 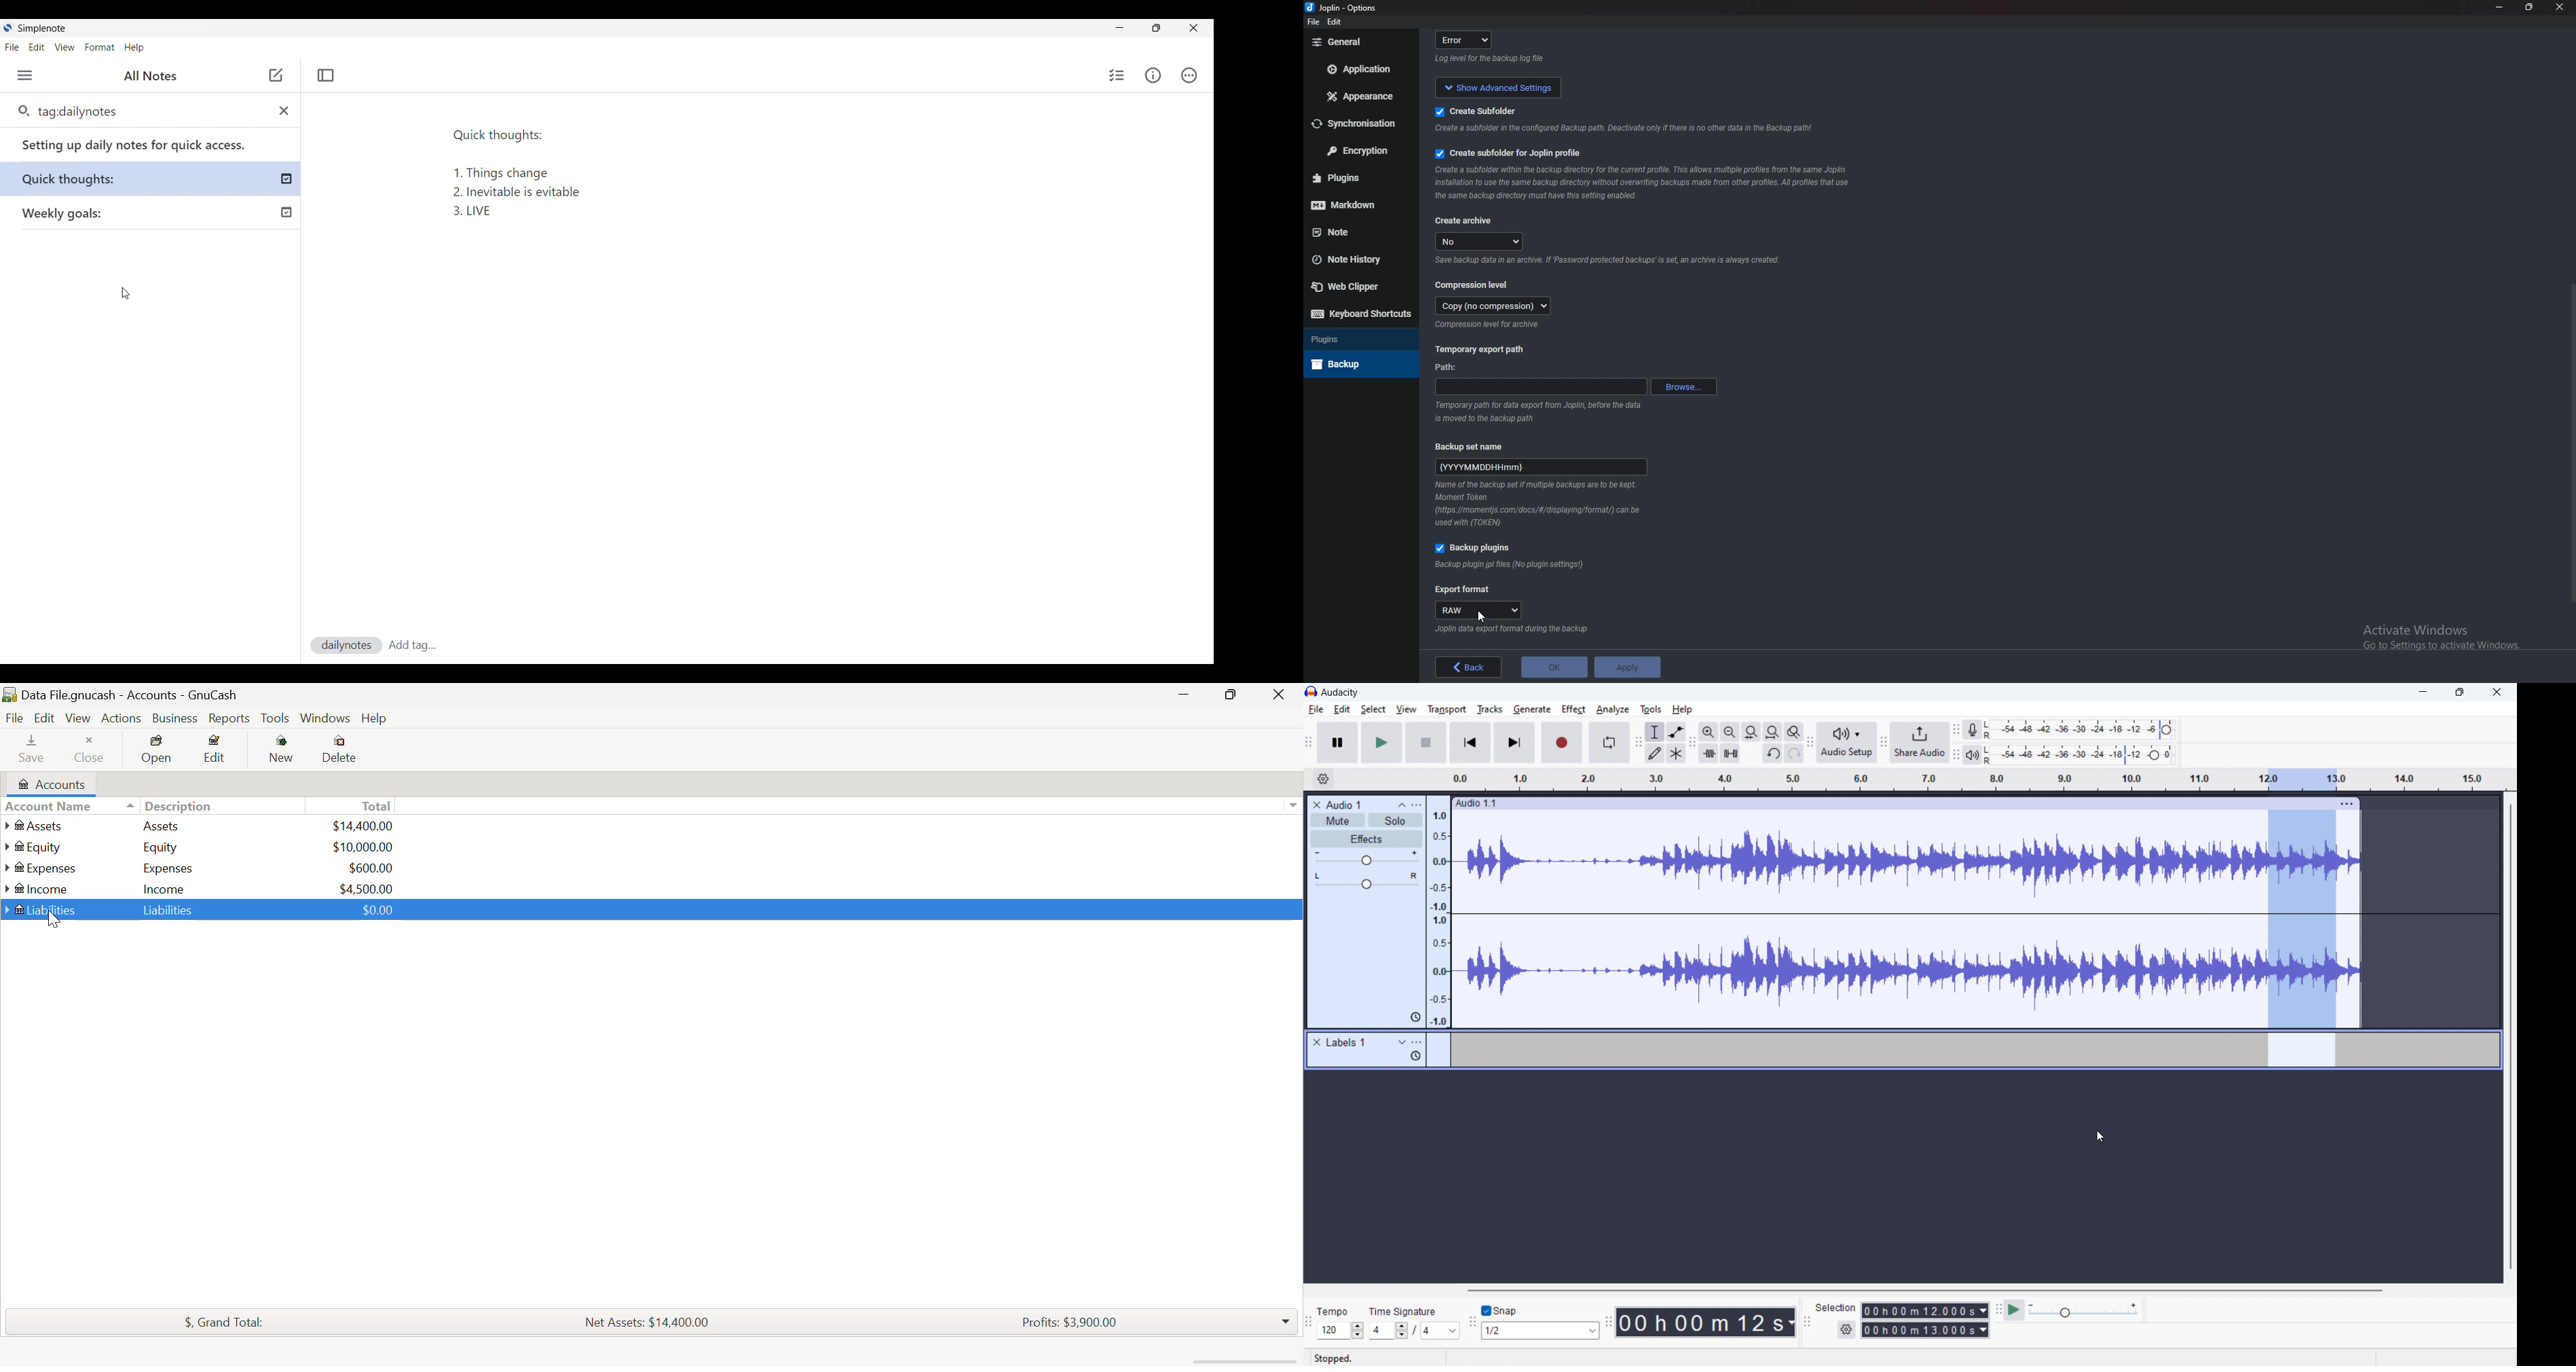 What do you see at coordinates (68, 214) in the screenshot?
I see `Weekly goals` at bounding box center [68, 214].